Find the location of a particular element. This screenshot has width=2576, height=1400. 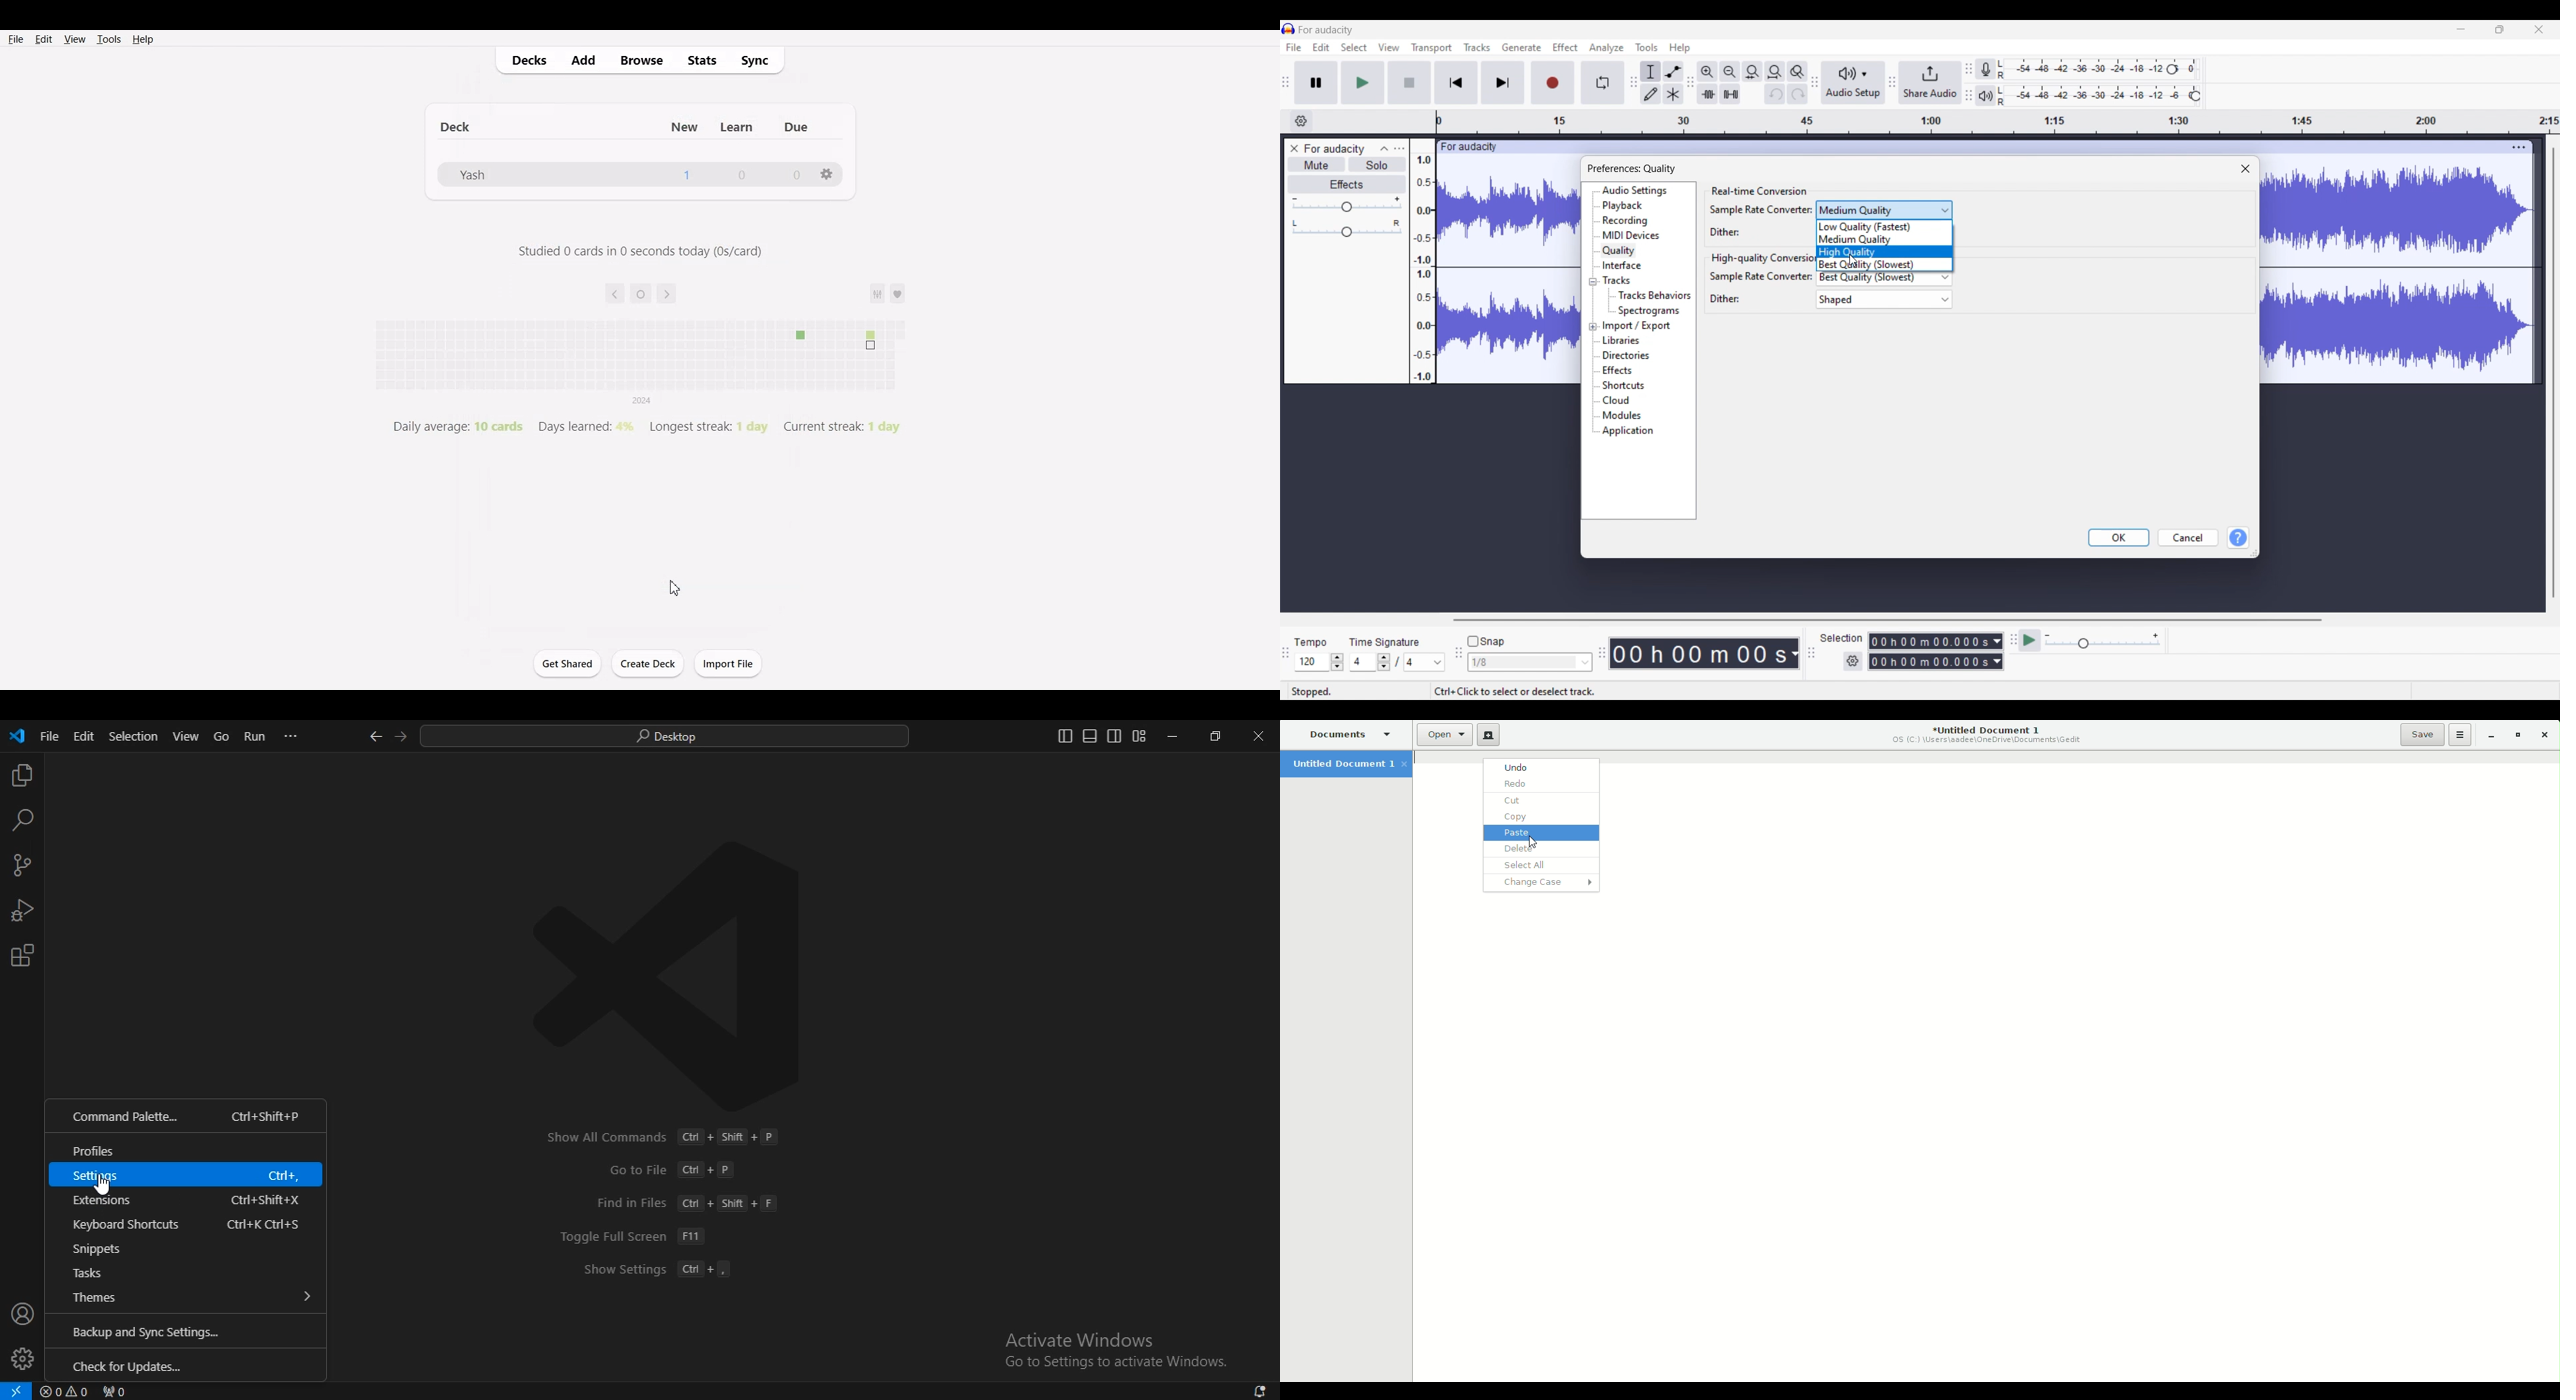

Close interface is located at coordinates (2539, 29).